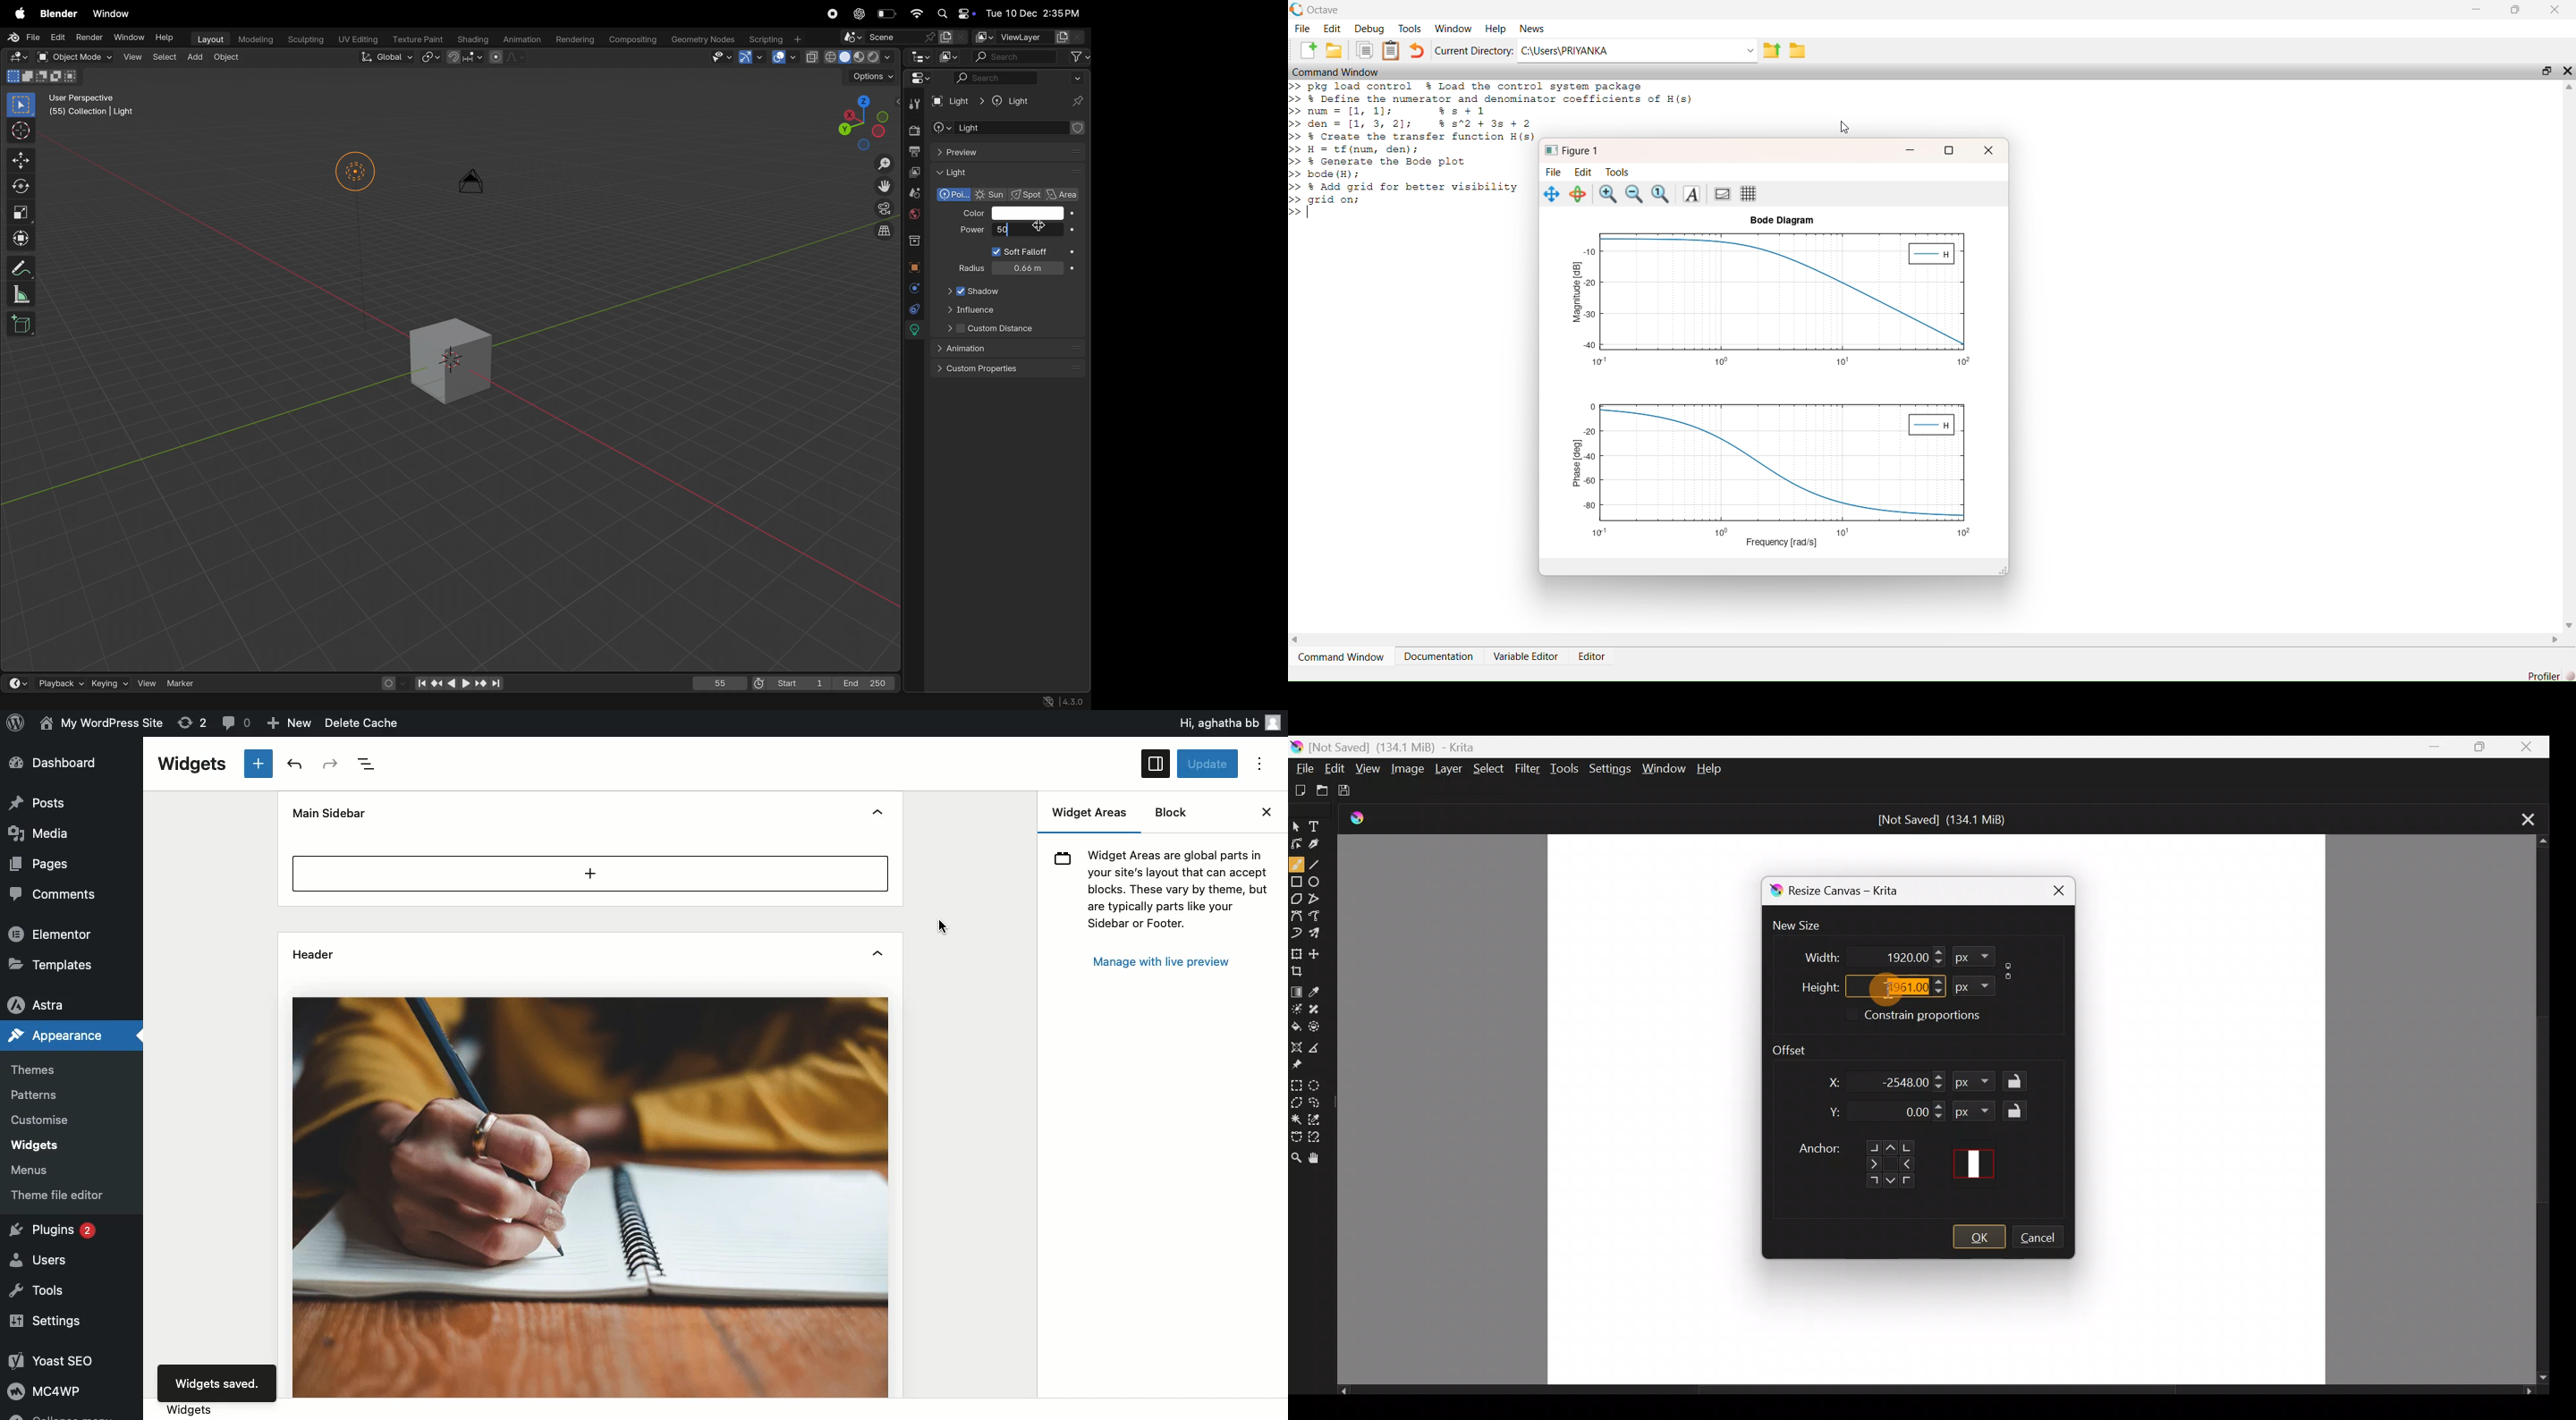 The image size is (2576, 1428). Describe the element at coordinates (2476, 746) in the screenshot. I see `Maximize` at that location.